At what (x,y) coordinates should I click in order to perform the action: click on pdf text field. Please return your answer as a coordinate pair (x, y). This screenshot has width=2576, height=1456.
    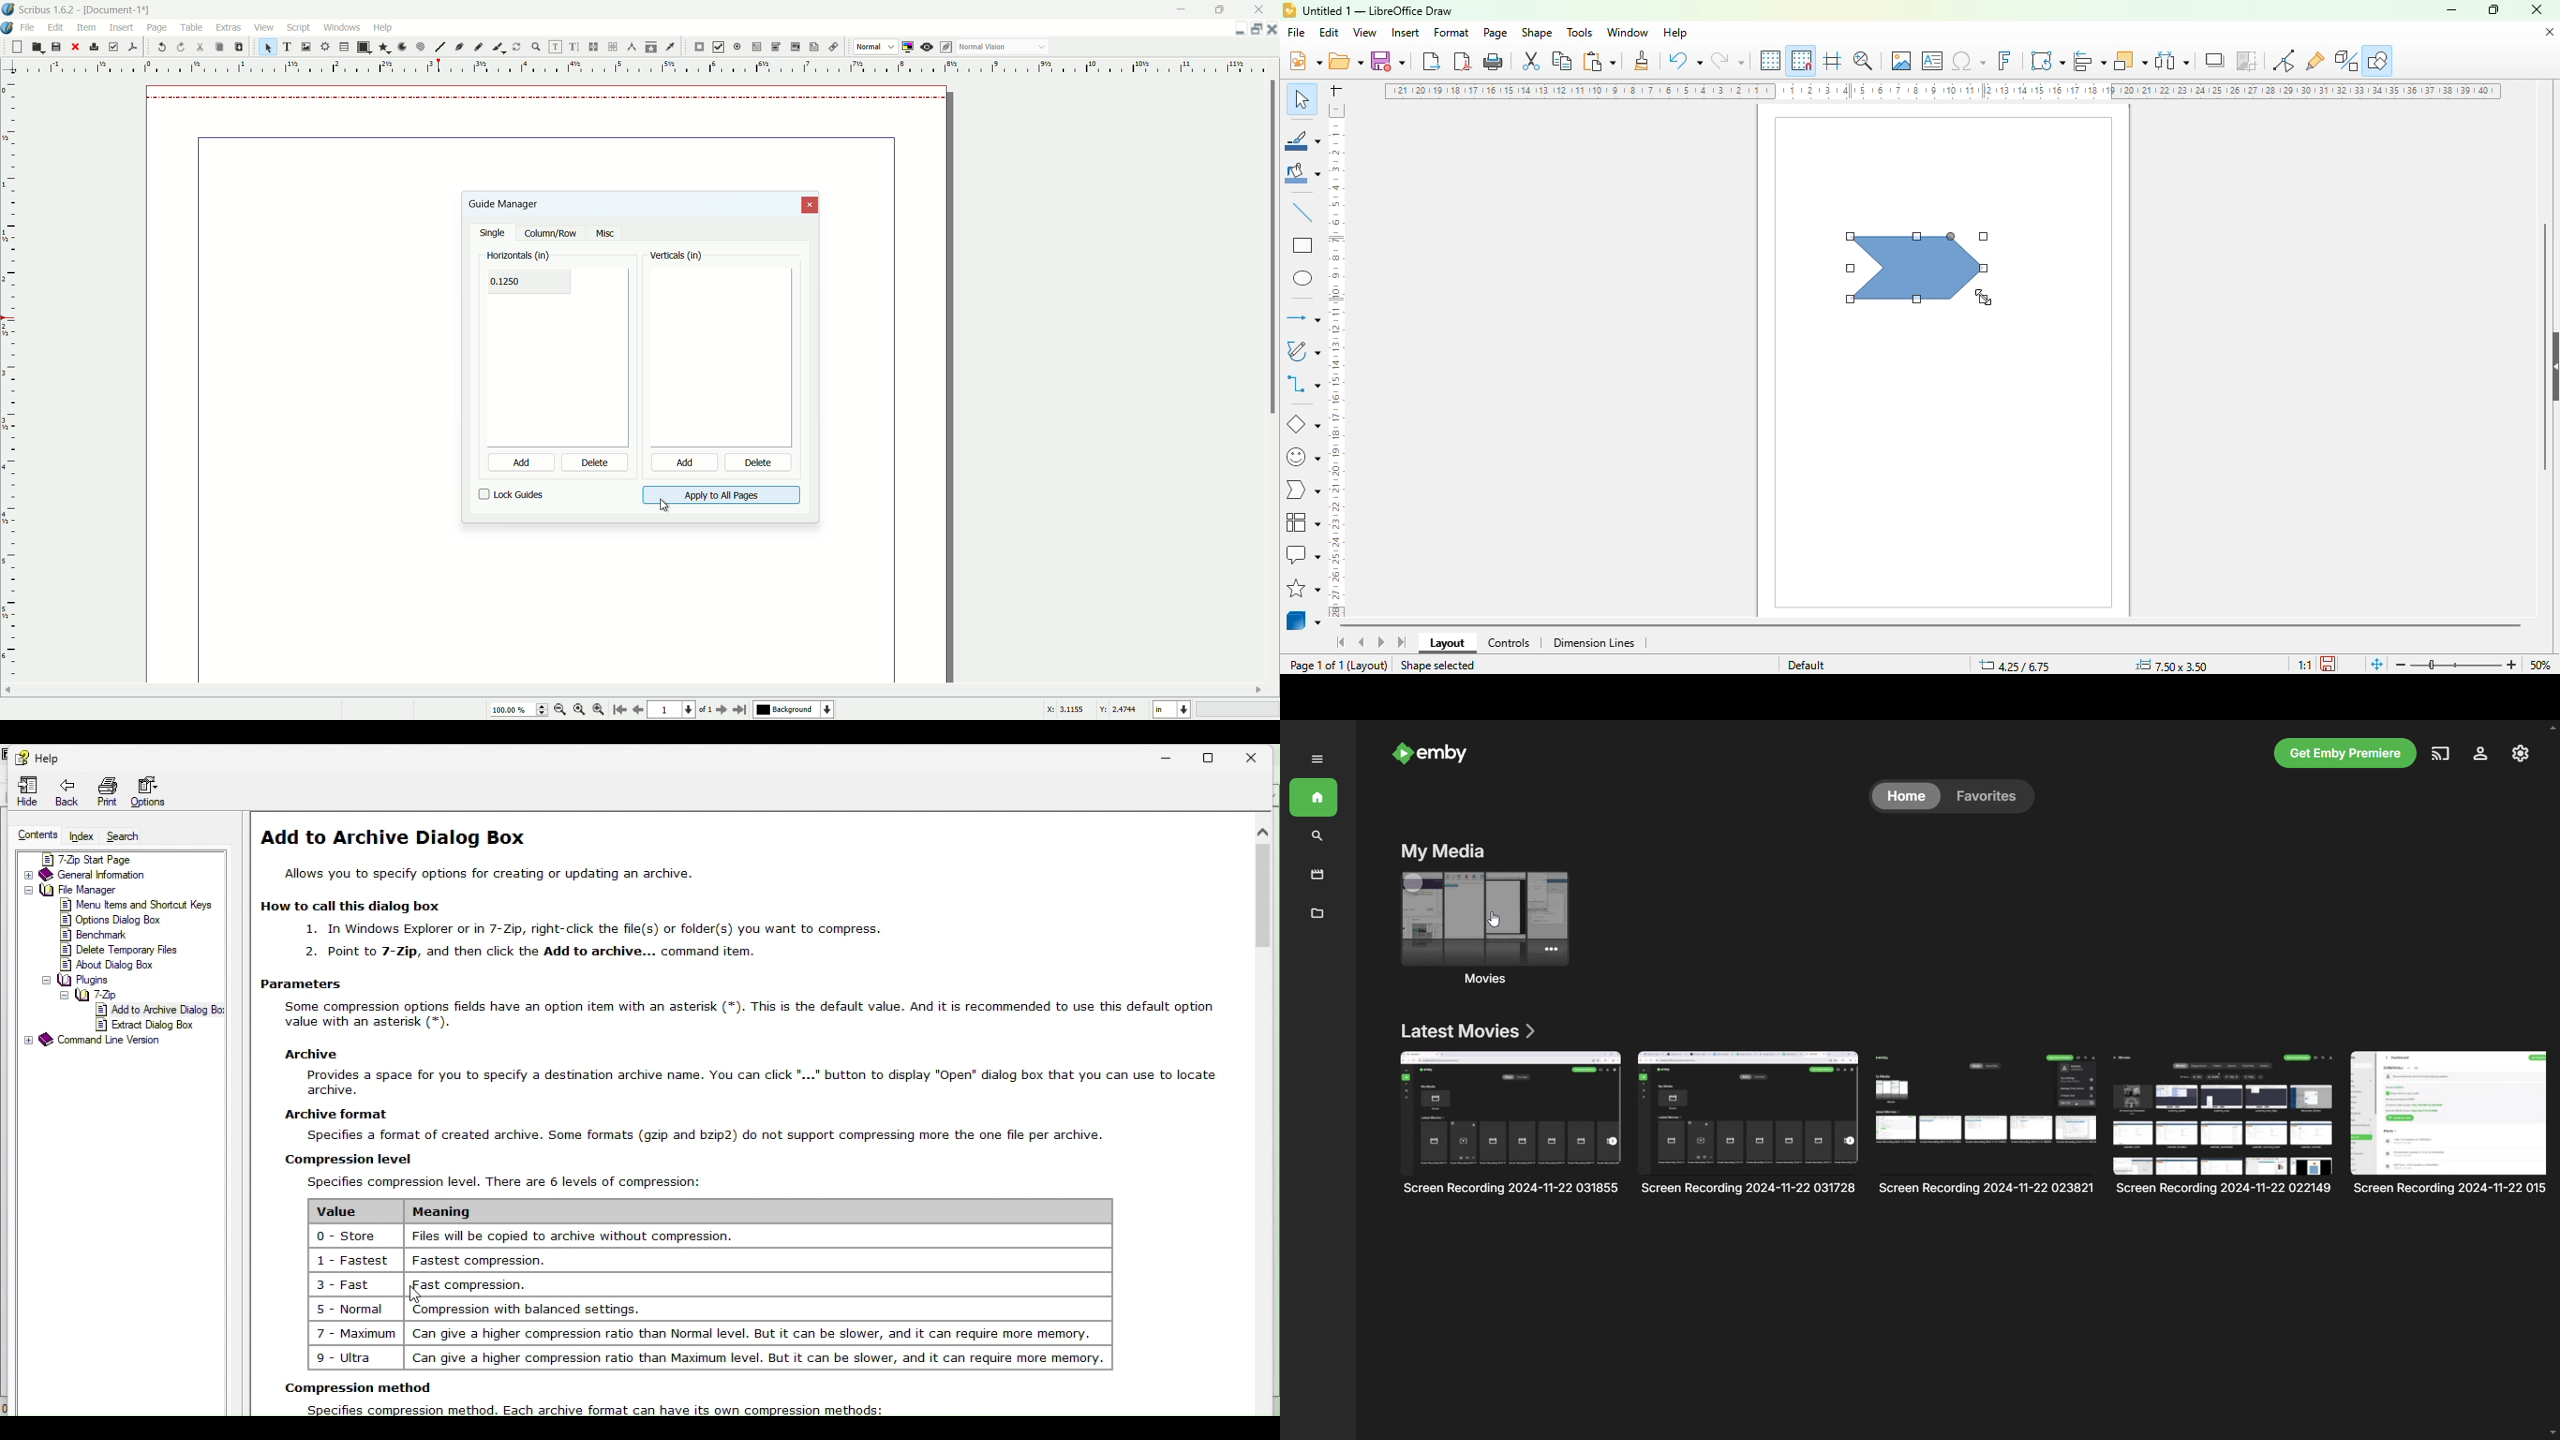
    Looking at the image, I should click on (754, 47).